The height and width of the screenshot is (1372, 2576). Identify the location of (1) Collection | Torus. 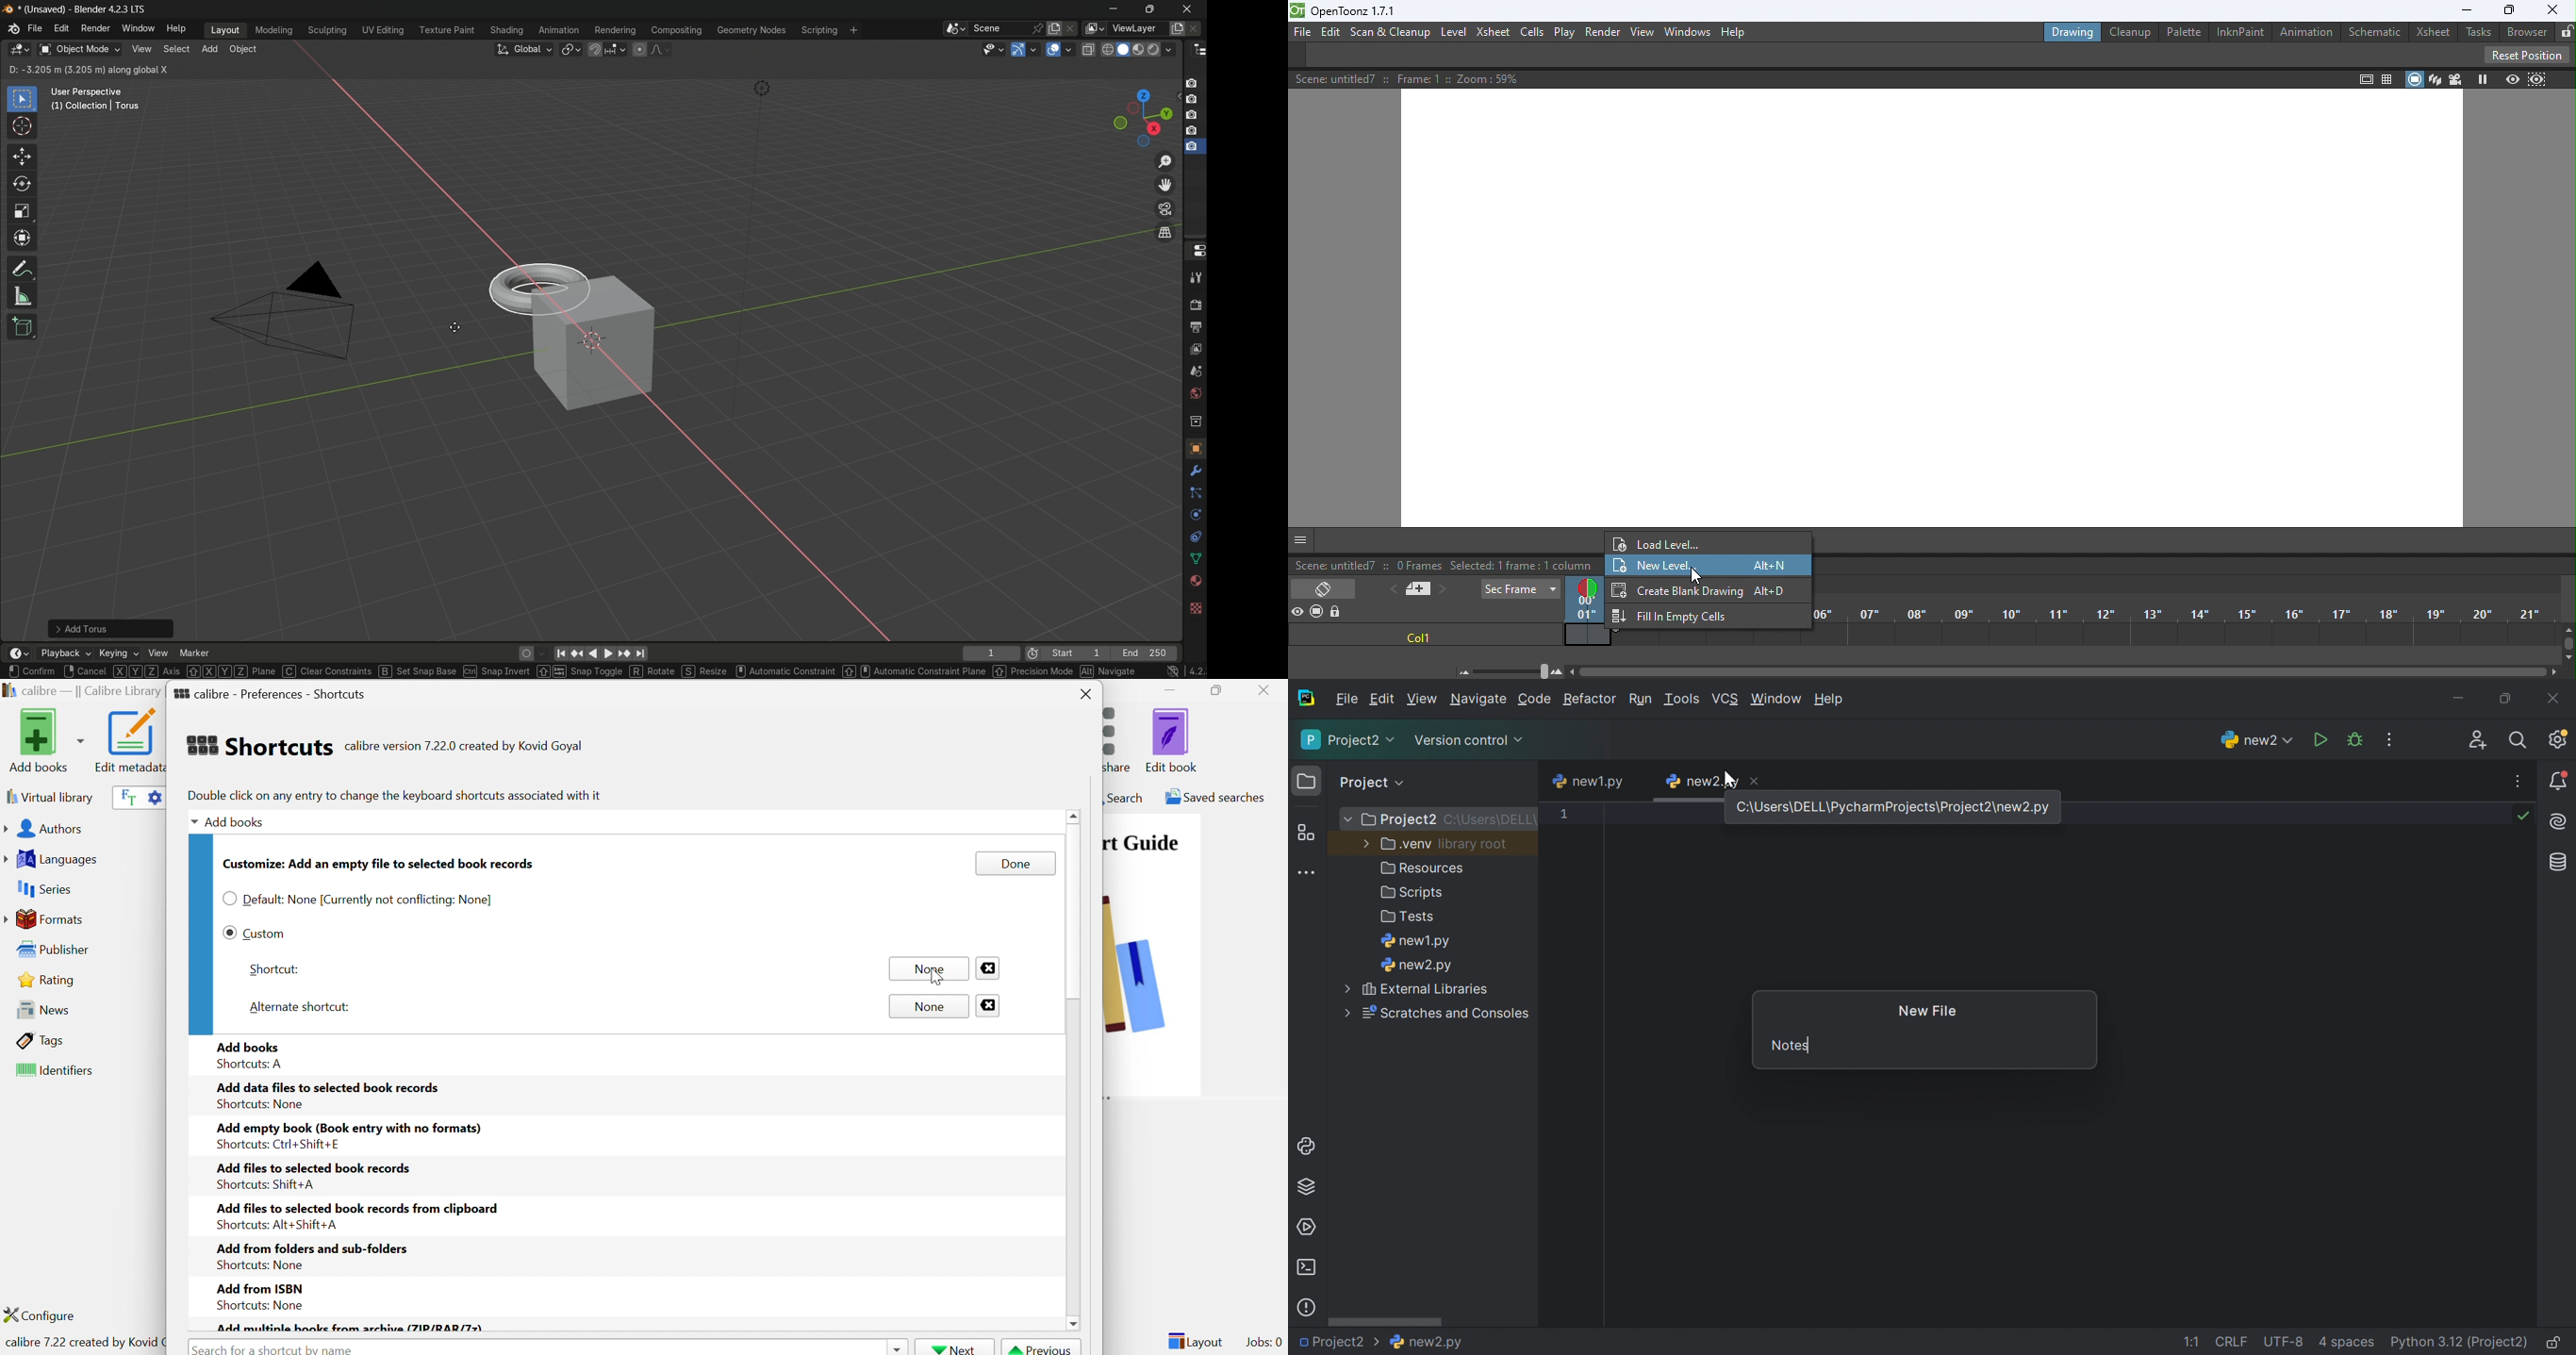
(94, 107).